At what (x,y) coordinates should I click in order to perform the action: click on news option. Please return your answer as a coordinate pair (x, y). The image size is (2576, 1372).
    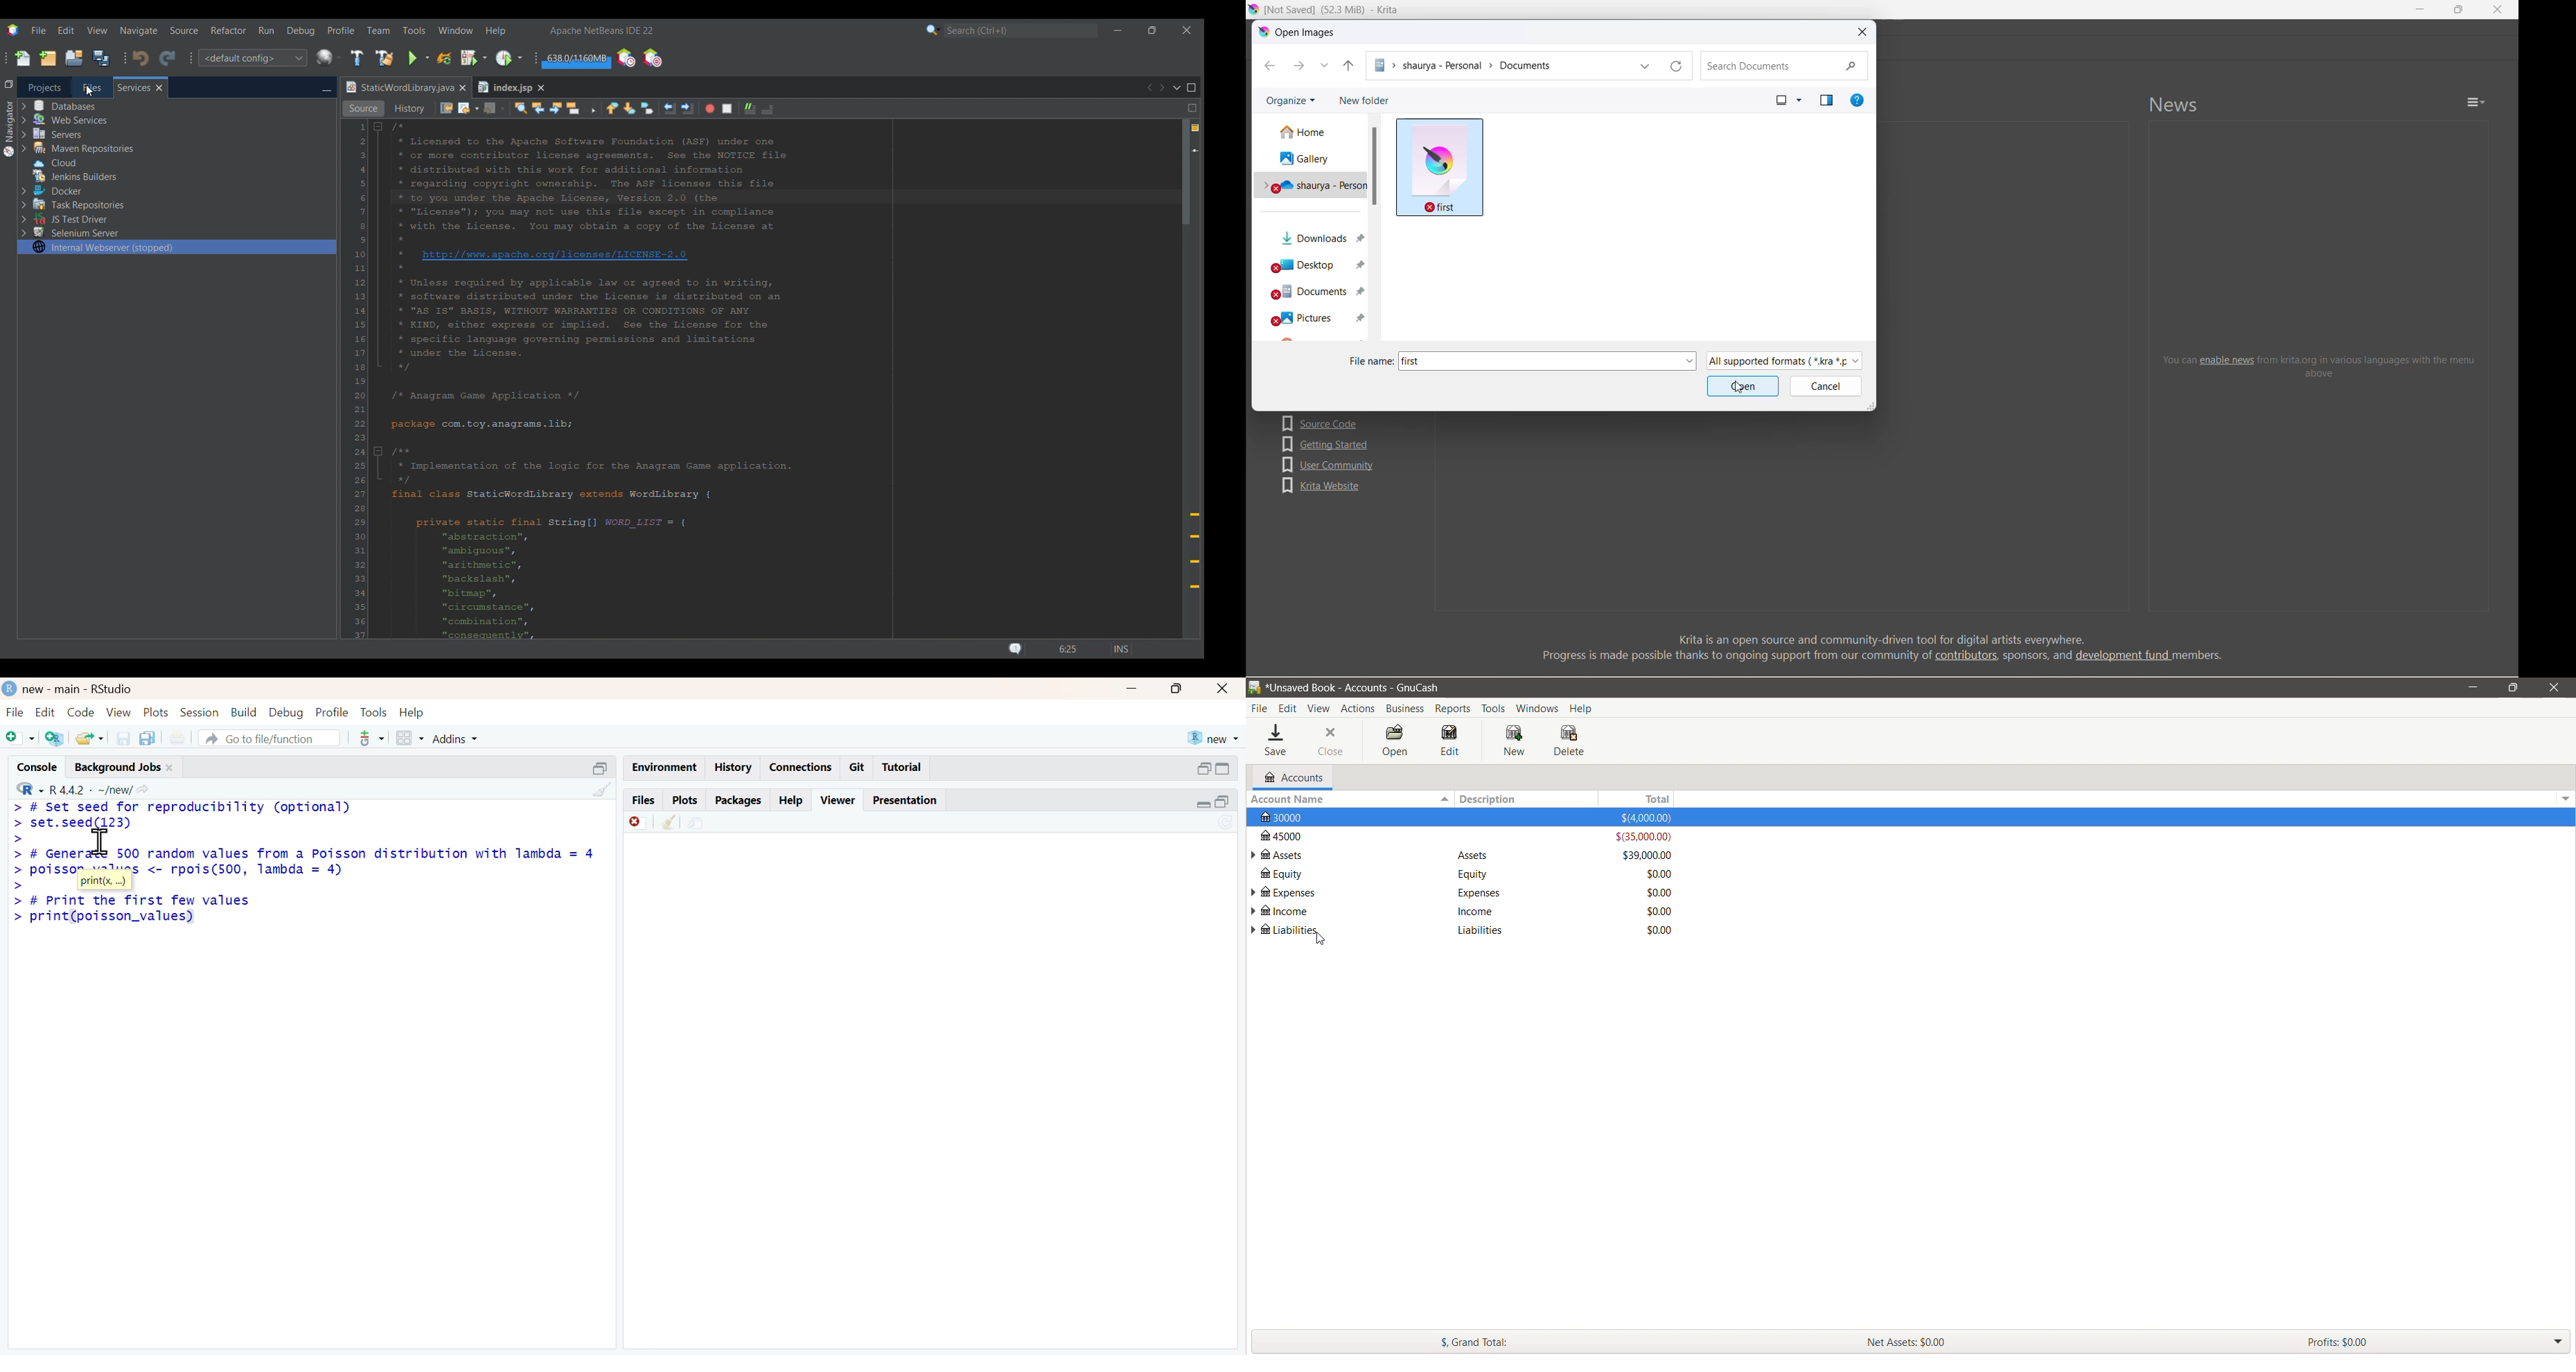
    Looking at the image, I should click on (2476, 102).